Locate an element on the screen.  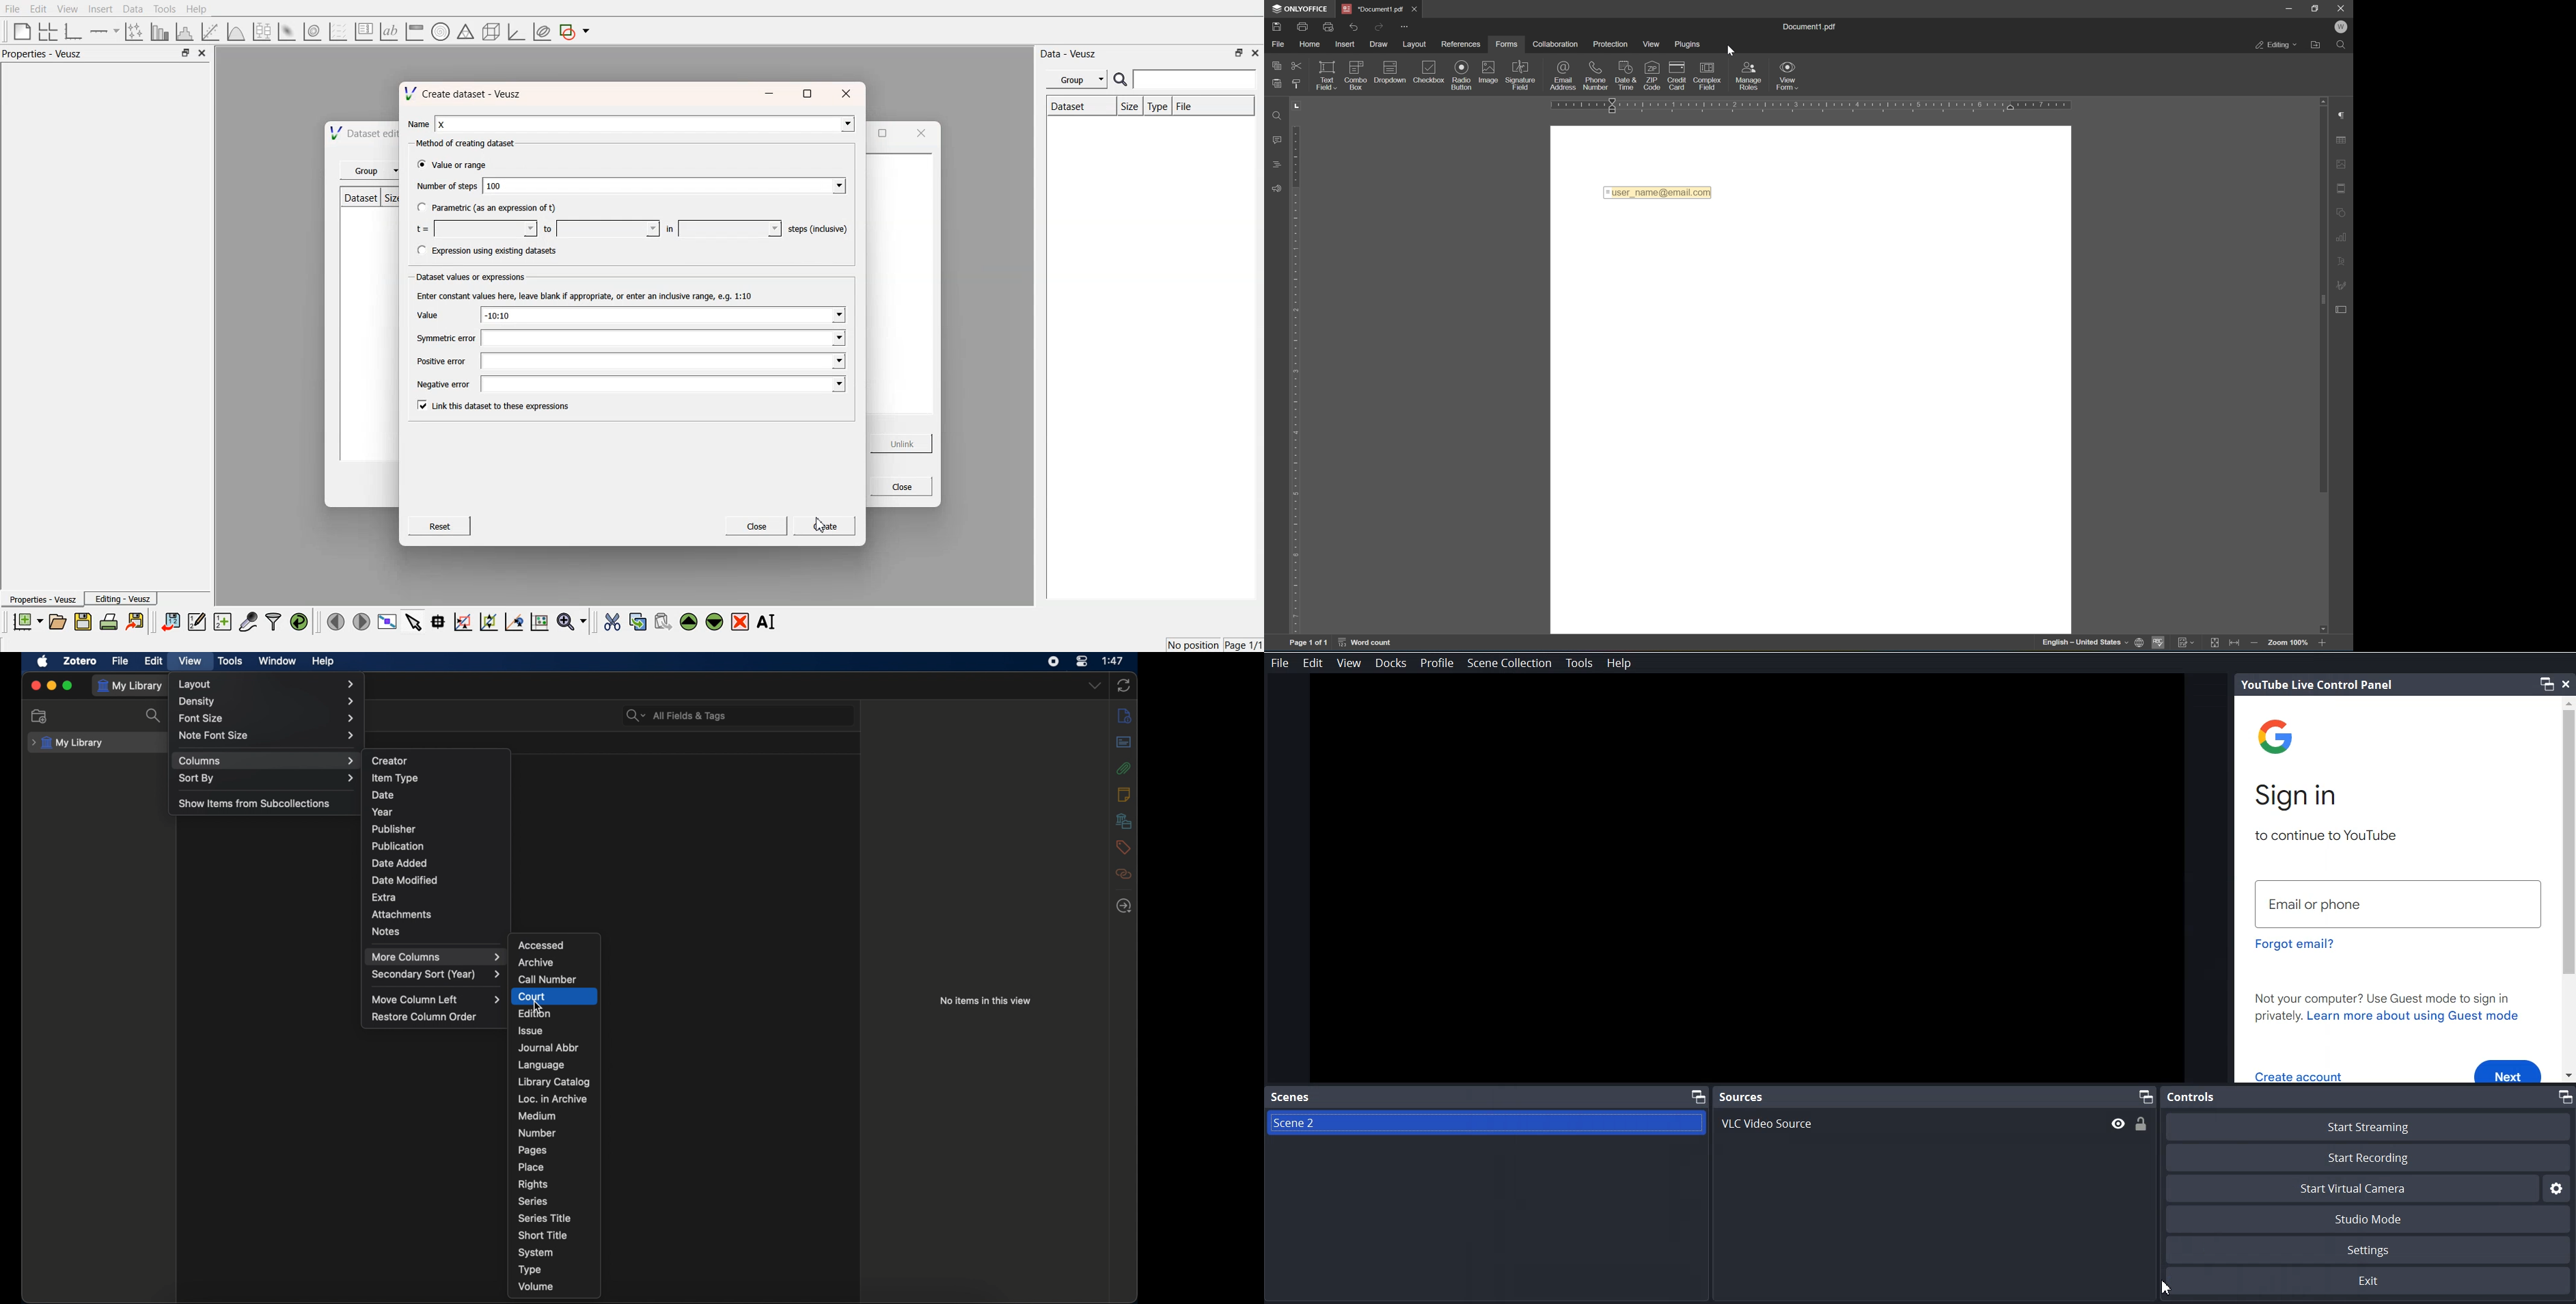
File is located at coordinates (1196, 106).